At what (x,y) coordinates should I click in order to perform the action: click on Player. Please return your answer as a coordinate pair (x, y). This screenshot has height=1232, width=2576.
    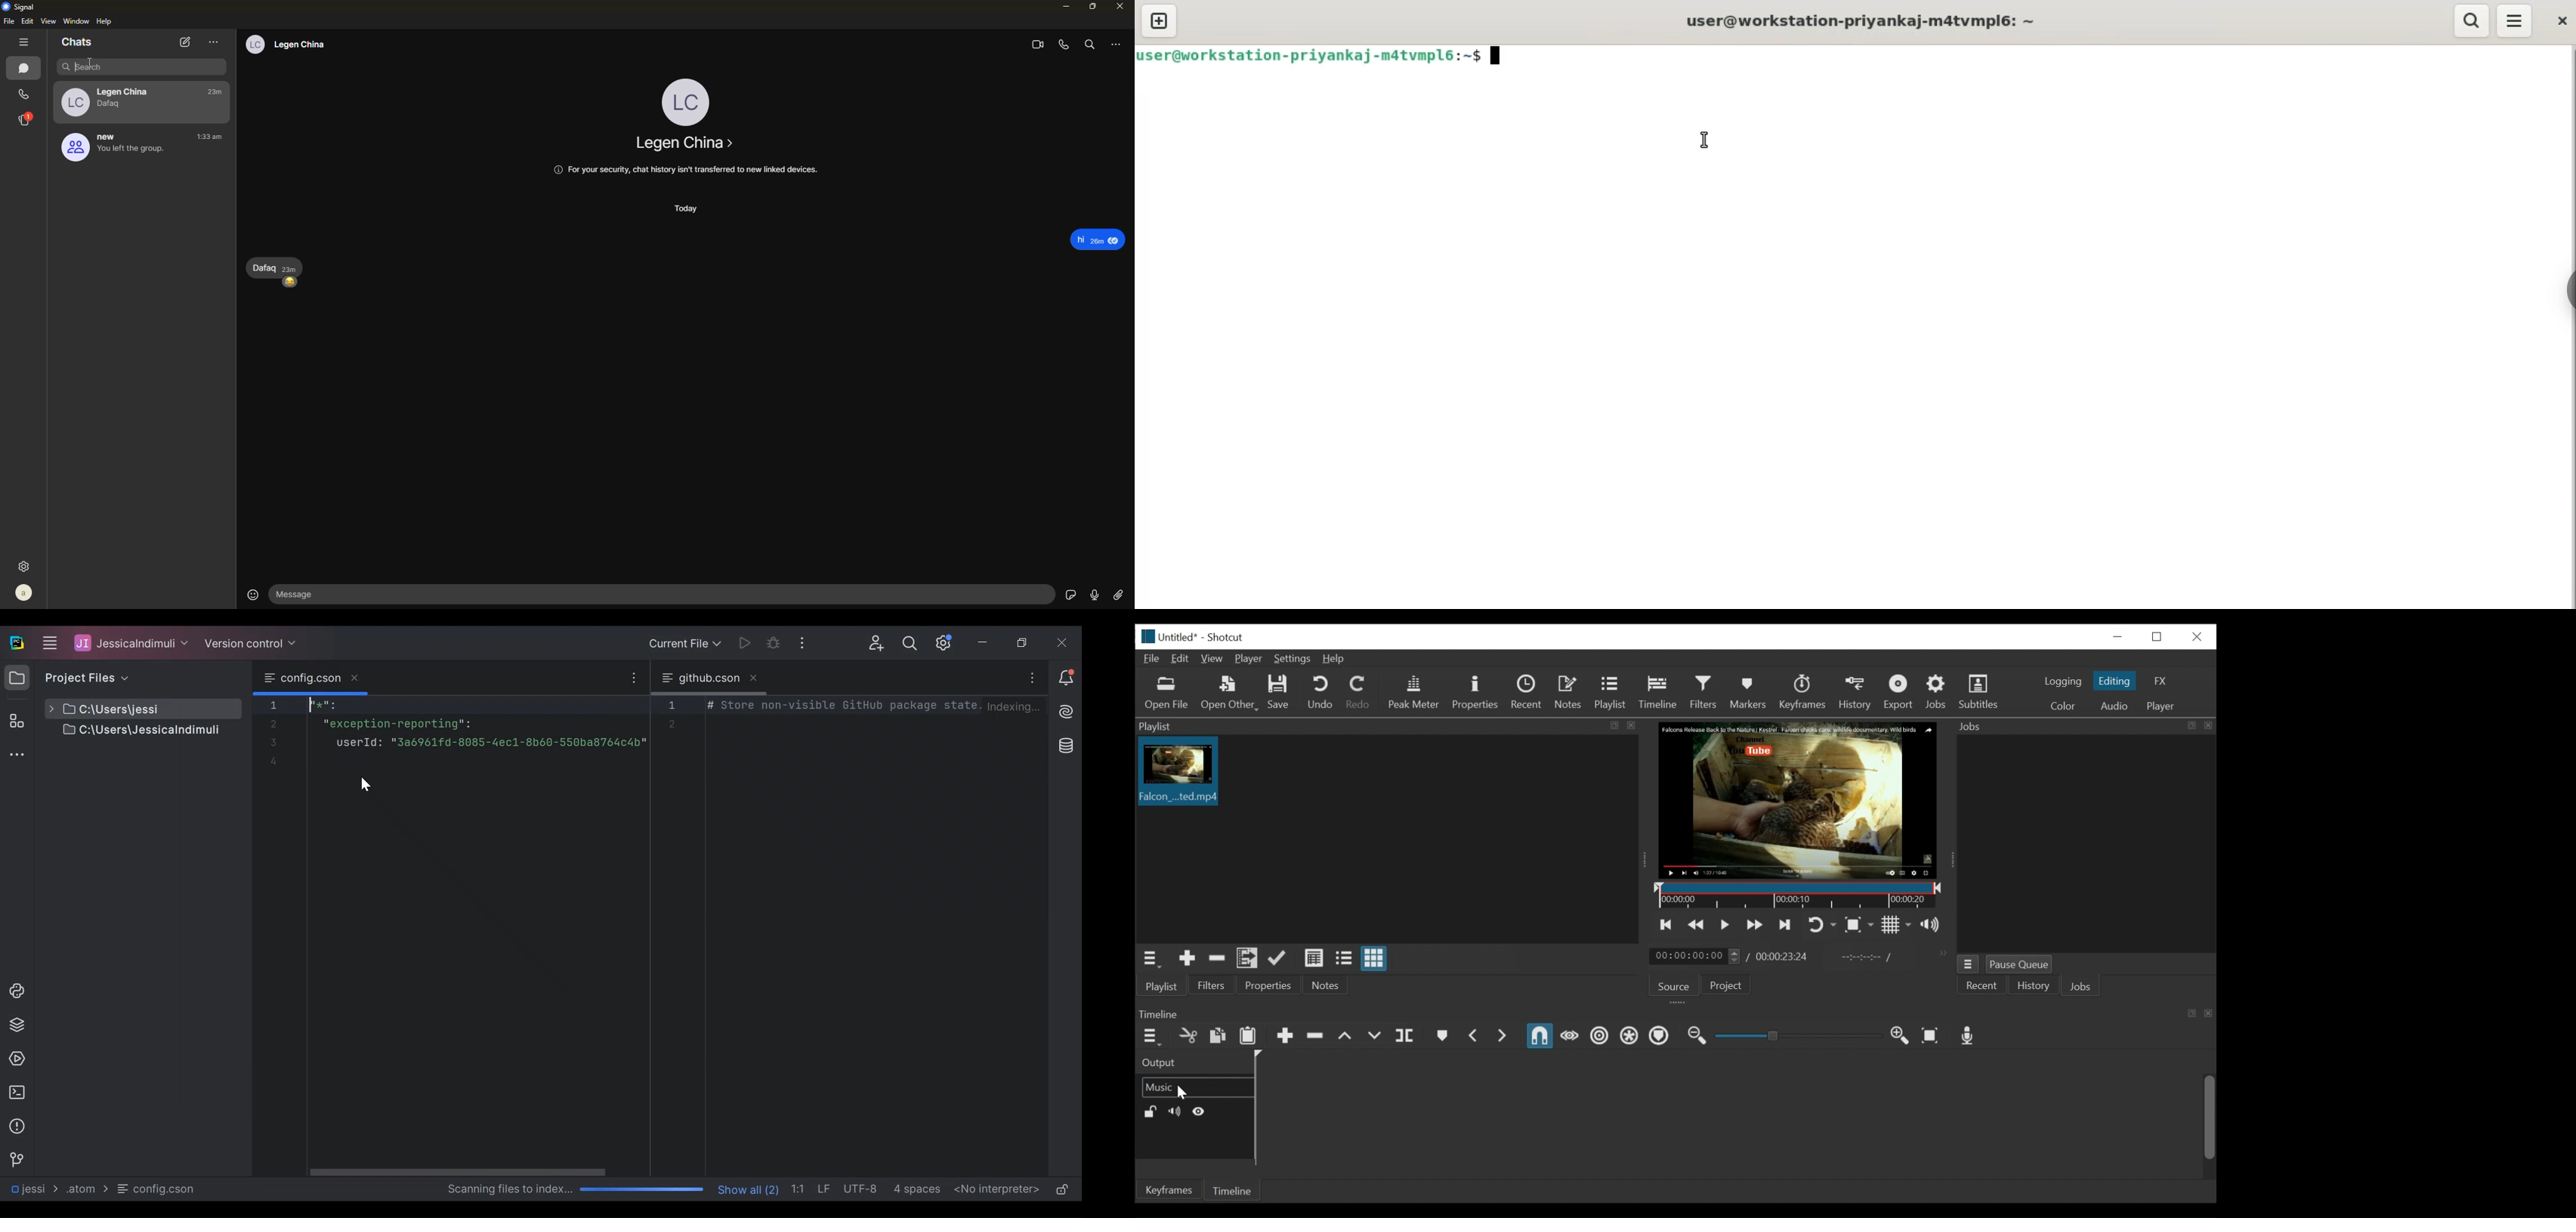
    Looking at the image, I should click on (2161, 705).